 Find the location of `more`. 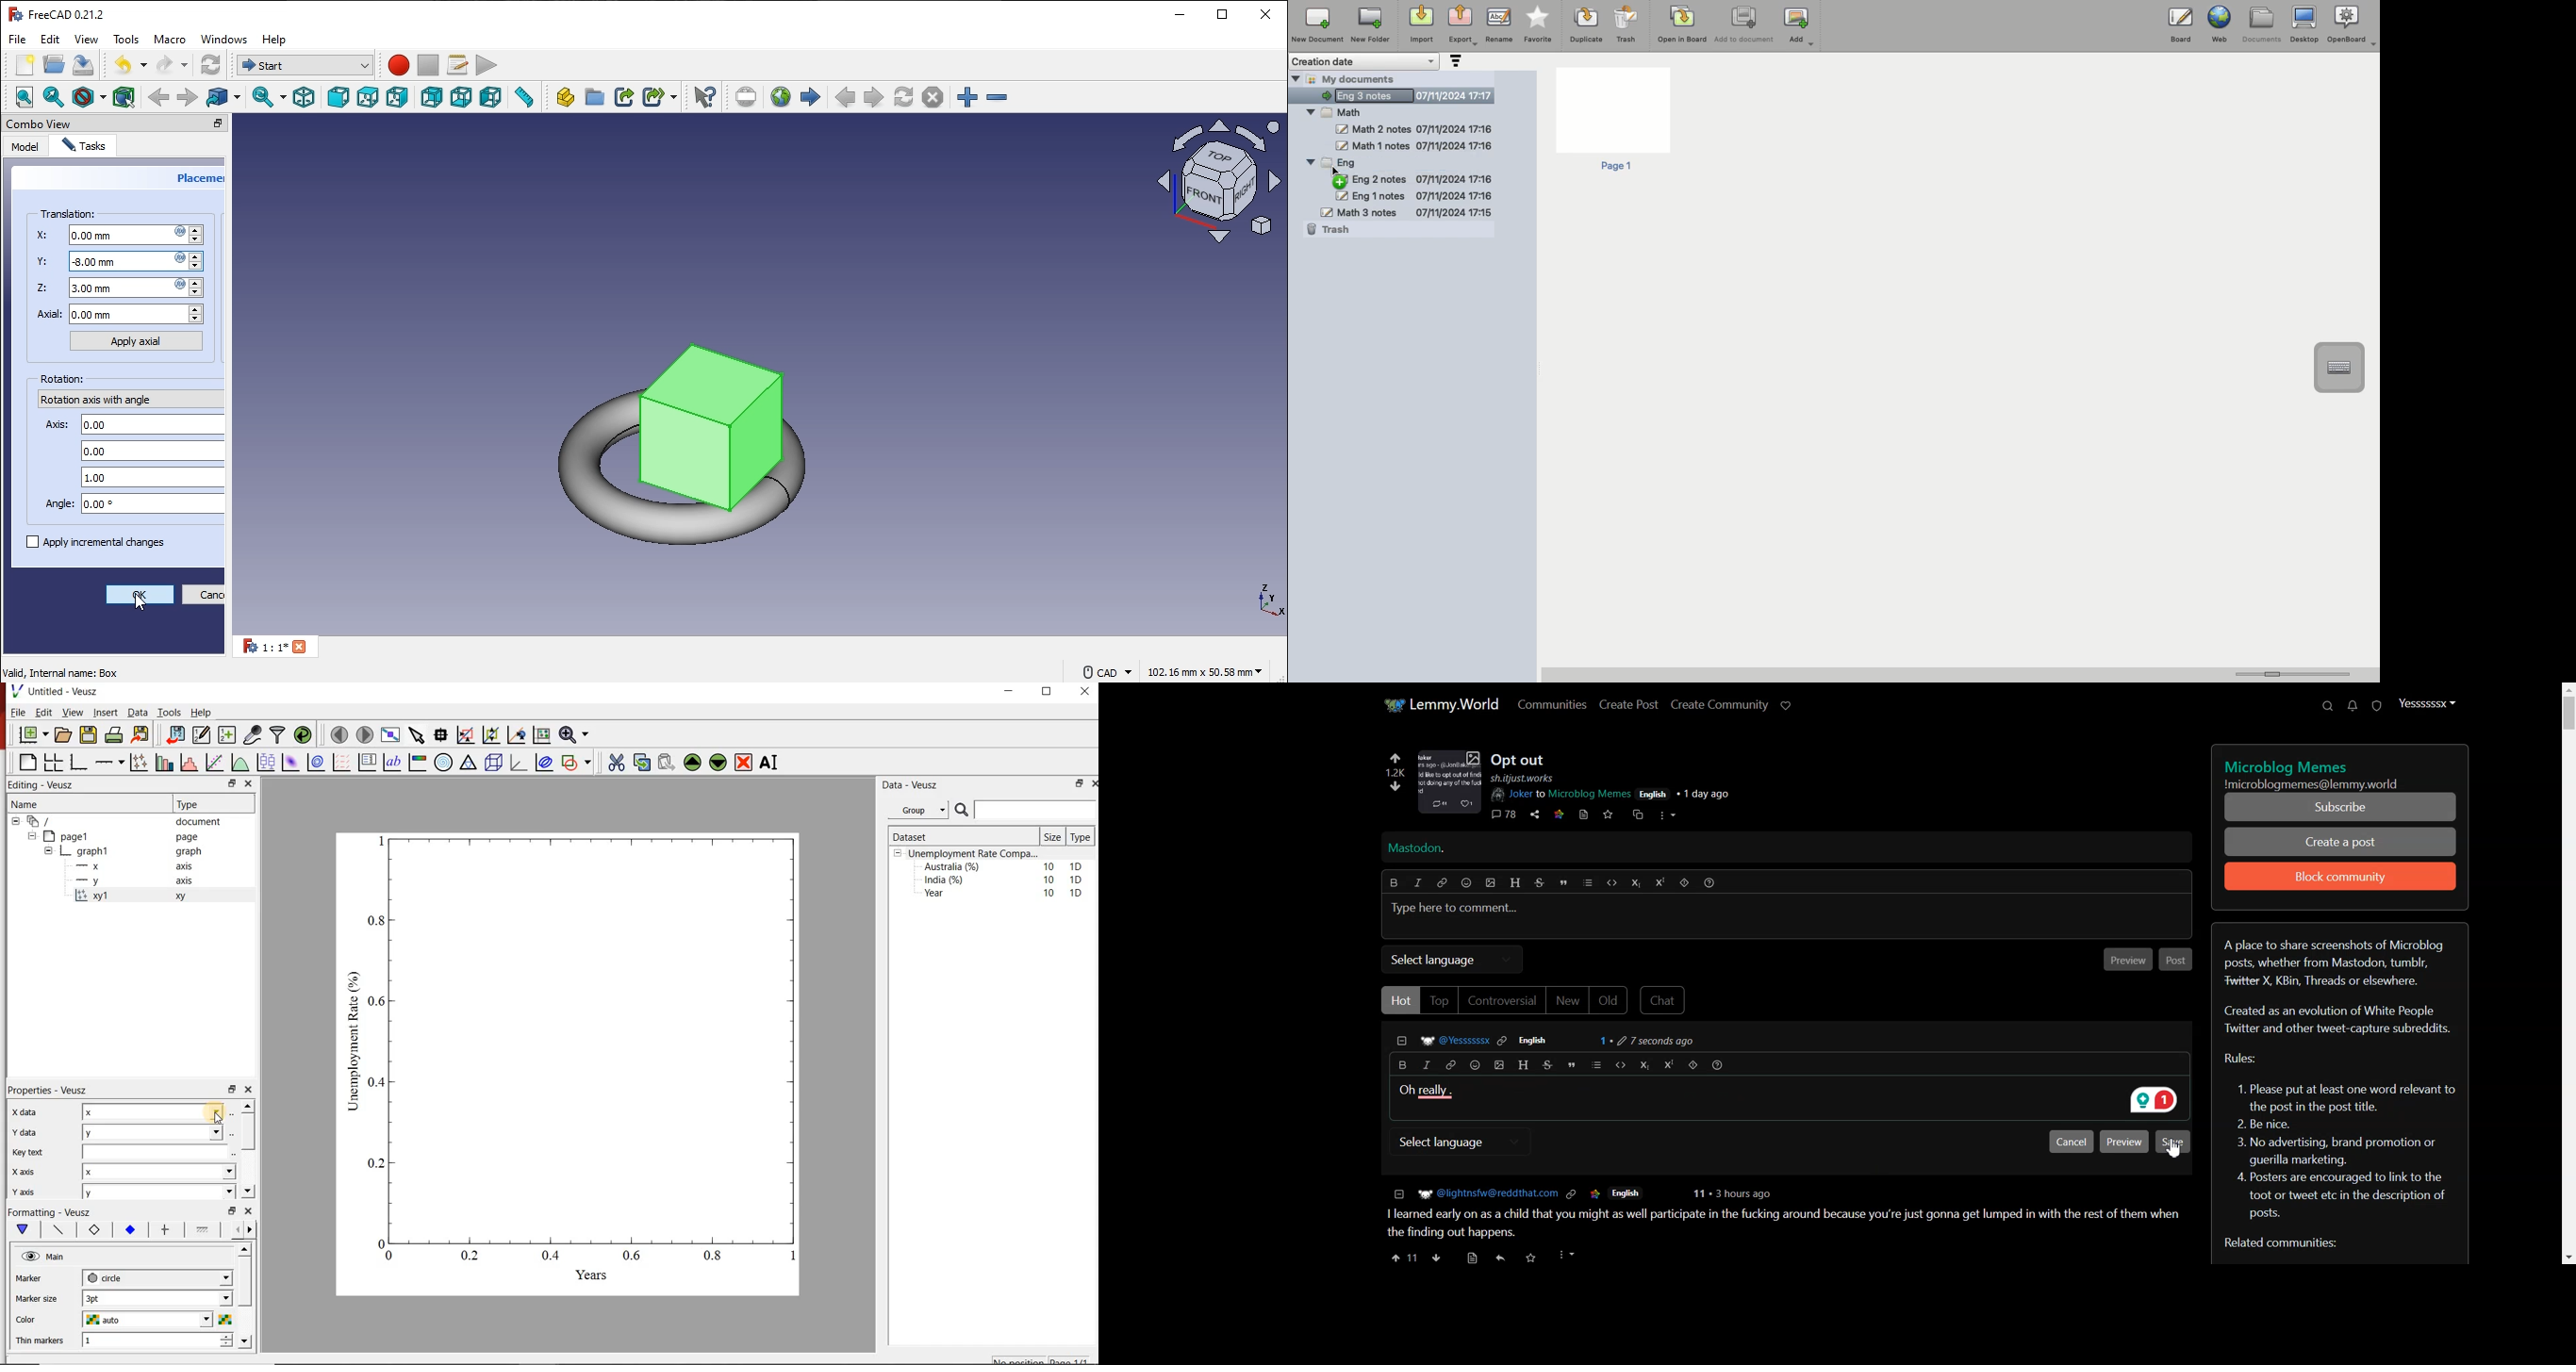

more is located at coordinates (1668, 816).